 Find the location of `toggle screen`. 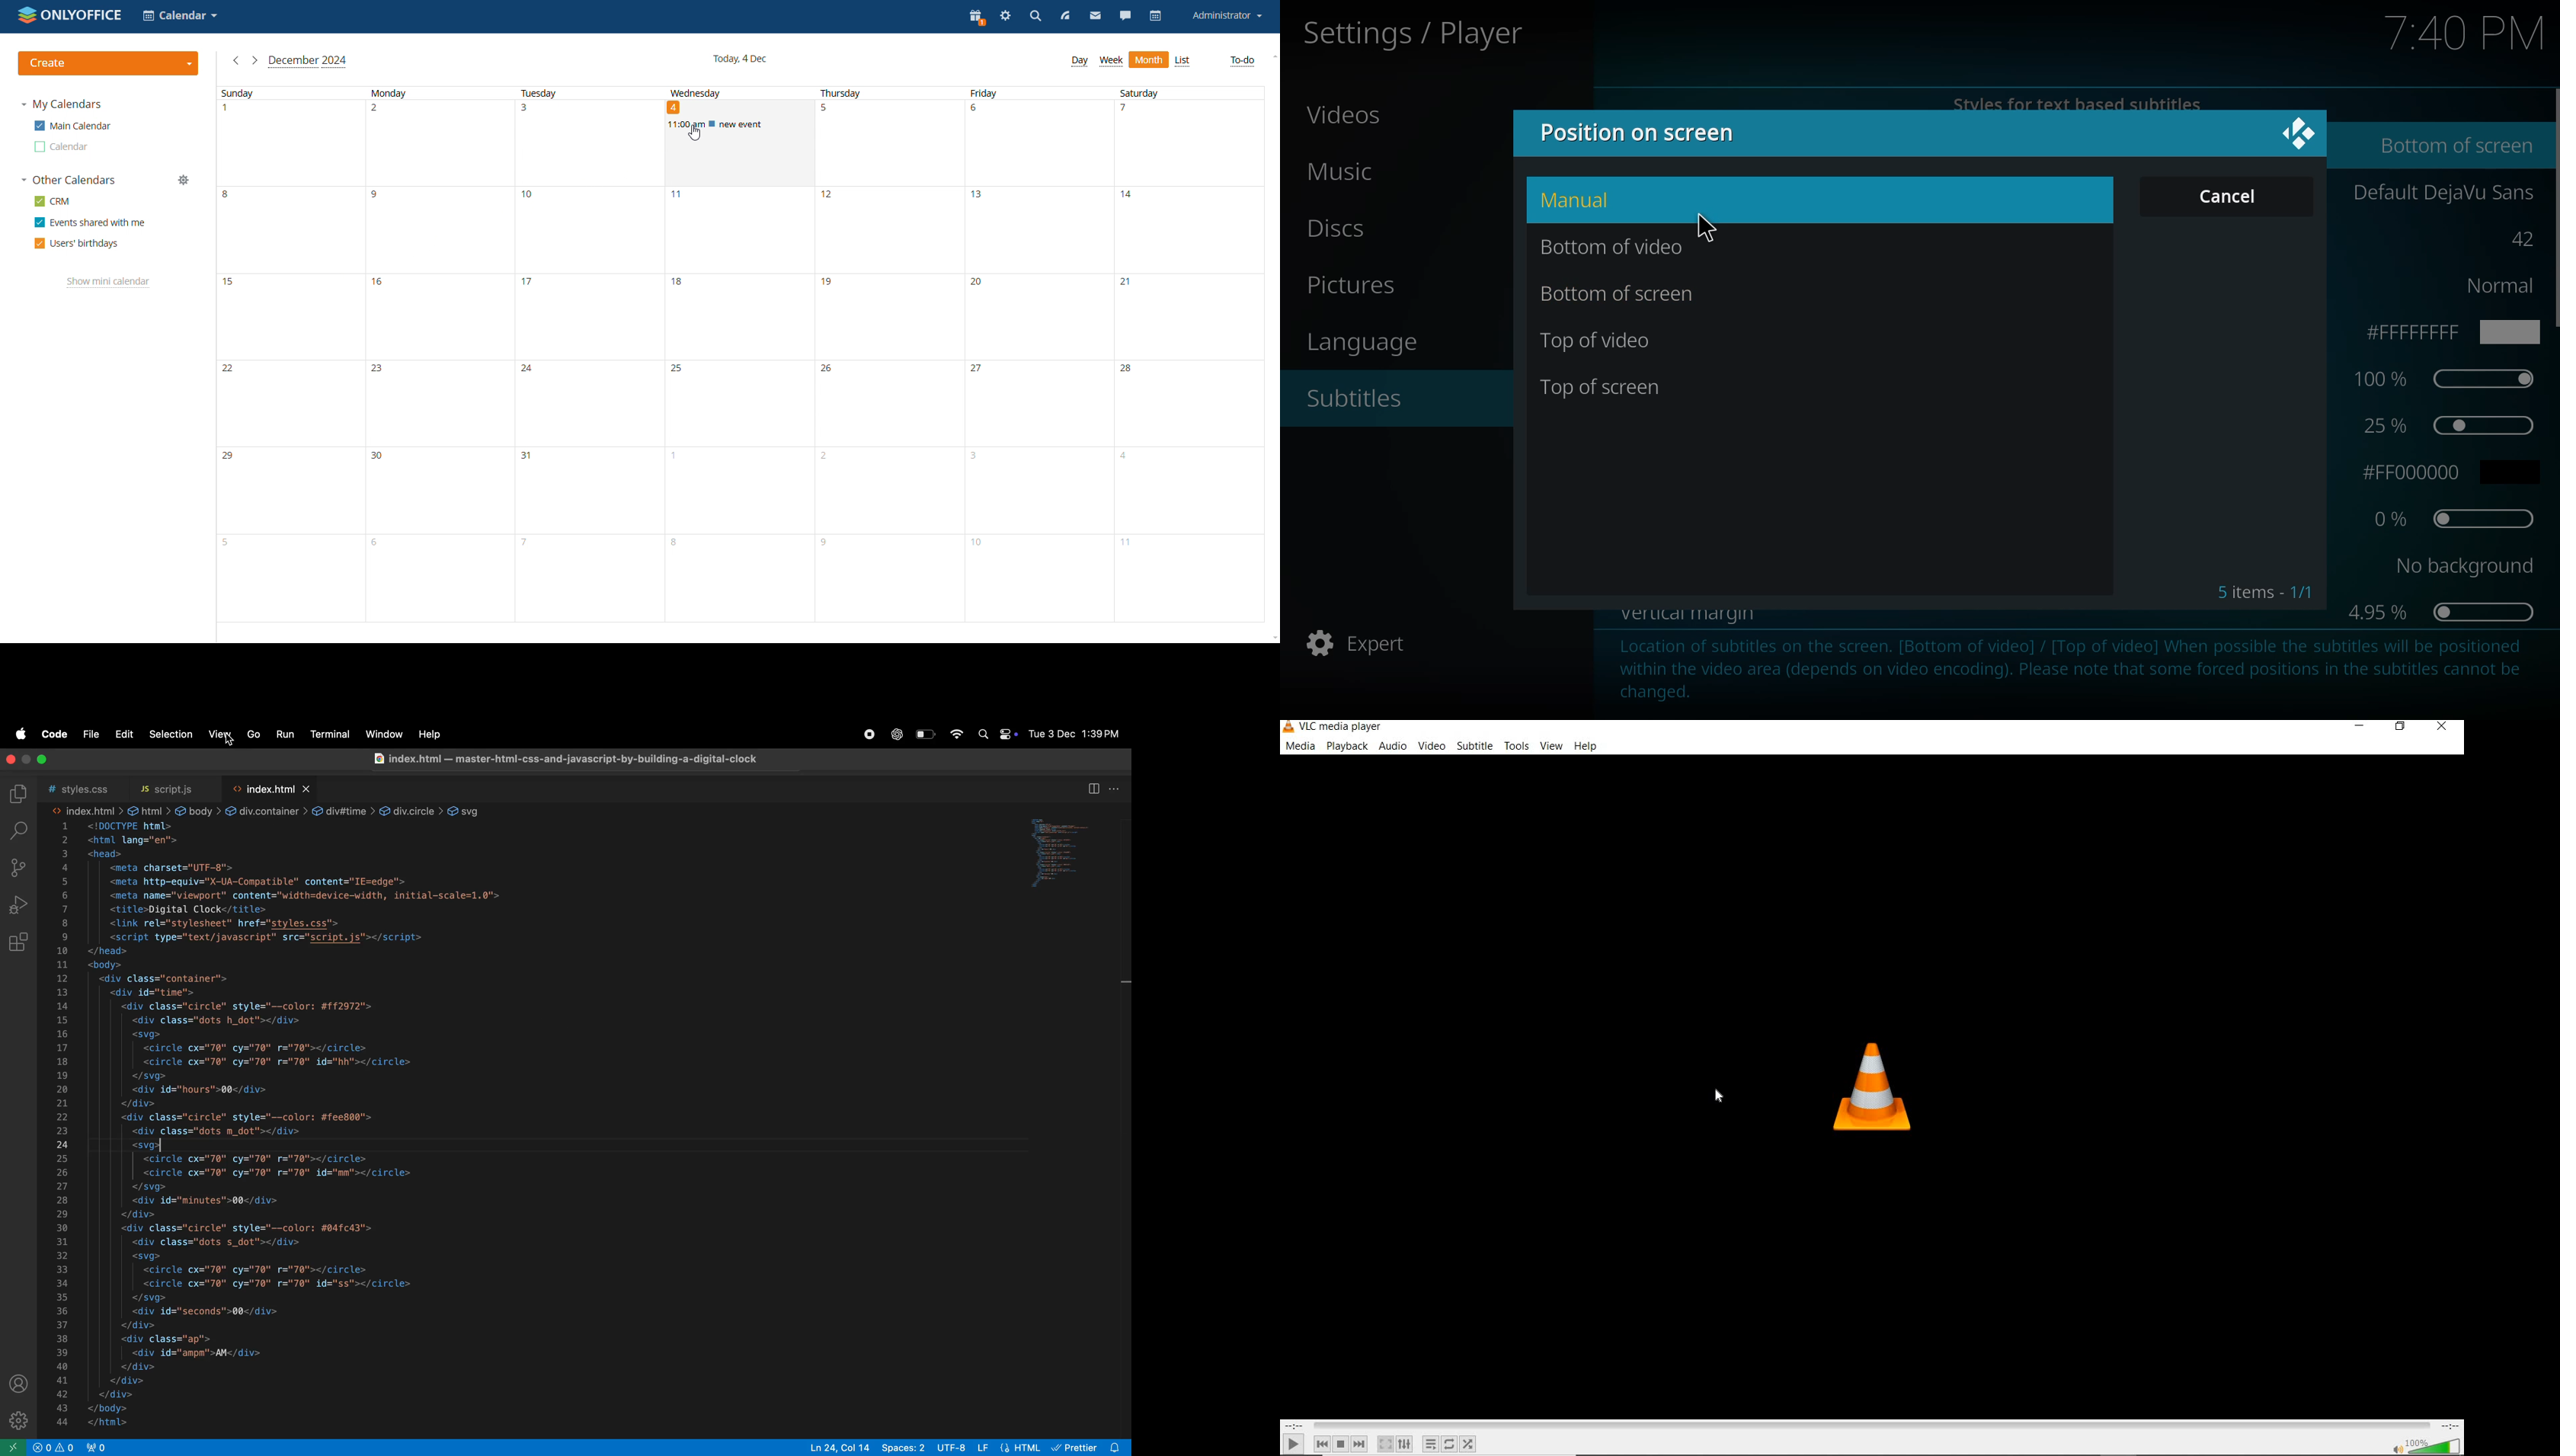

toggle screen is located at coordinates (28, 757).